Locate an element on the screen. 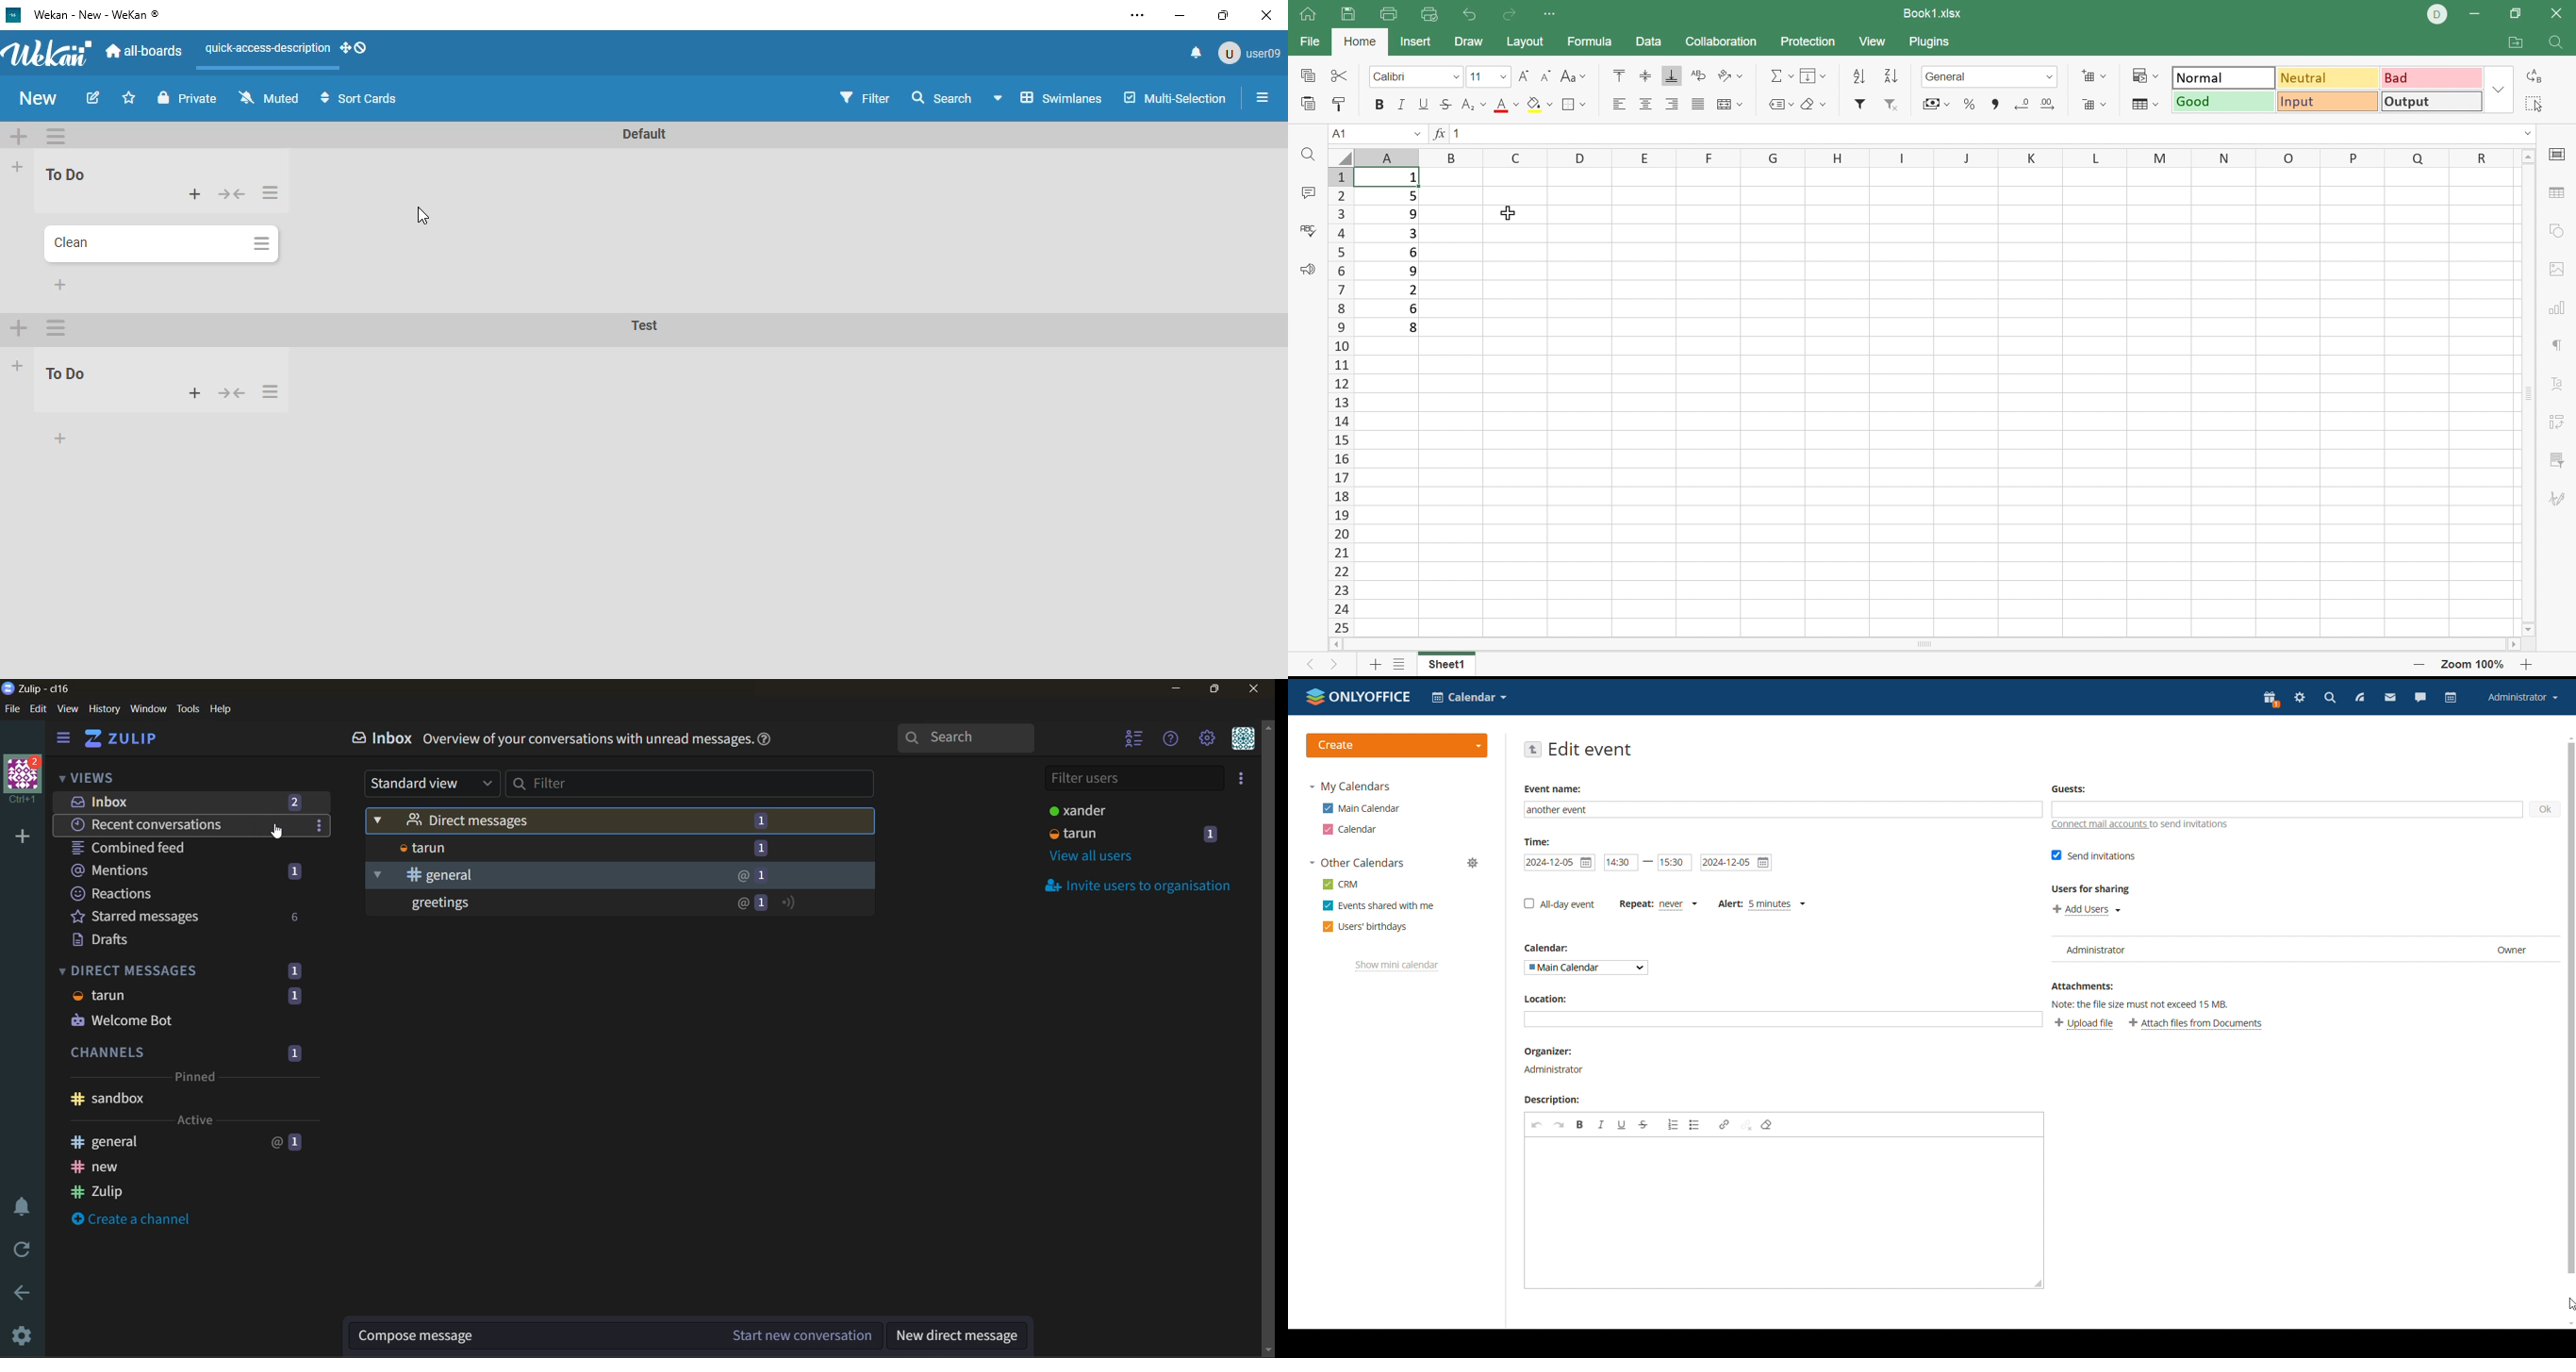  invite users to organisation is located at coordinates (1244, 781).